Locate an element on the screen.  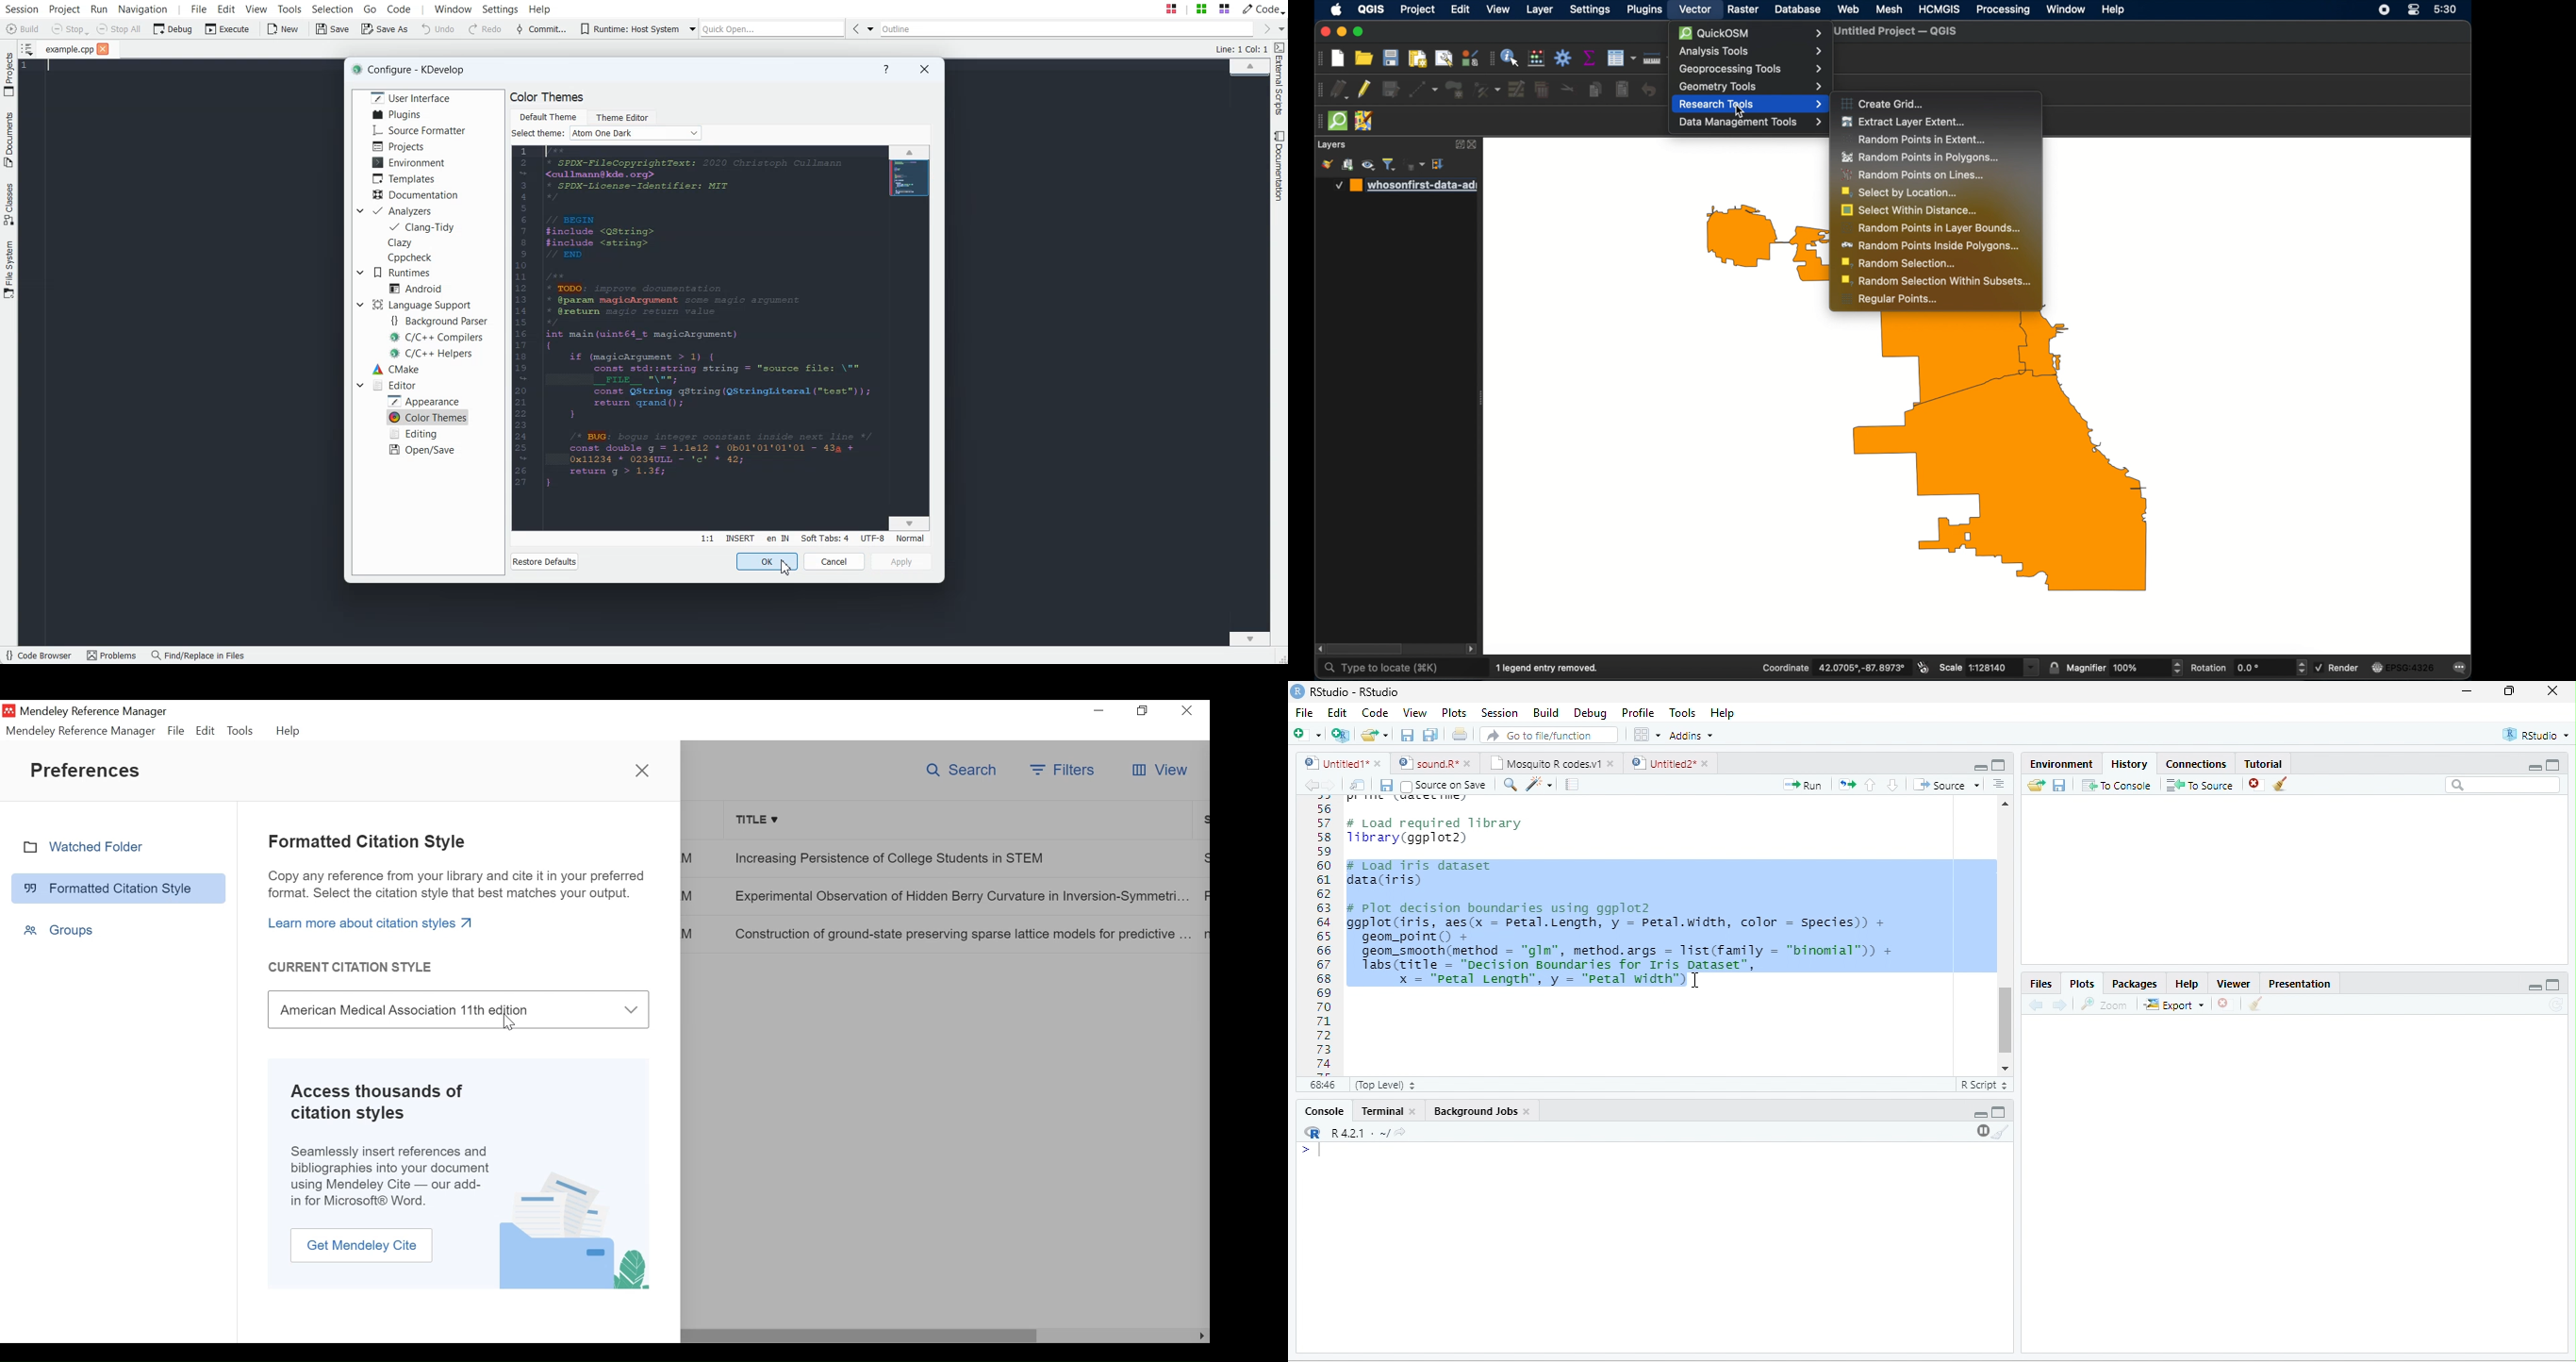
Zoom is located at coordinates (2103, 1005).